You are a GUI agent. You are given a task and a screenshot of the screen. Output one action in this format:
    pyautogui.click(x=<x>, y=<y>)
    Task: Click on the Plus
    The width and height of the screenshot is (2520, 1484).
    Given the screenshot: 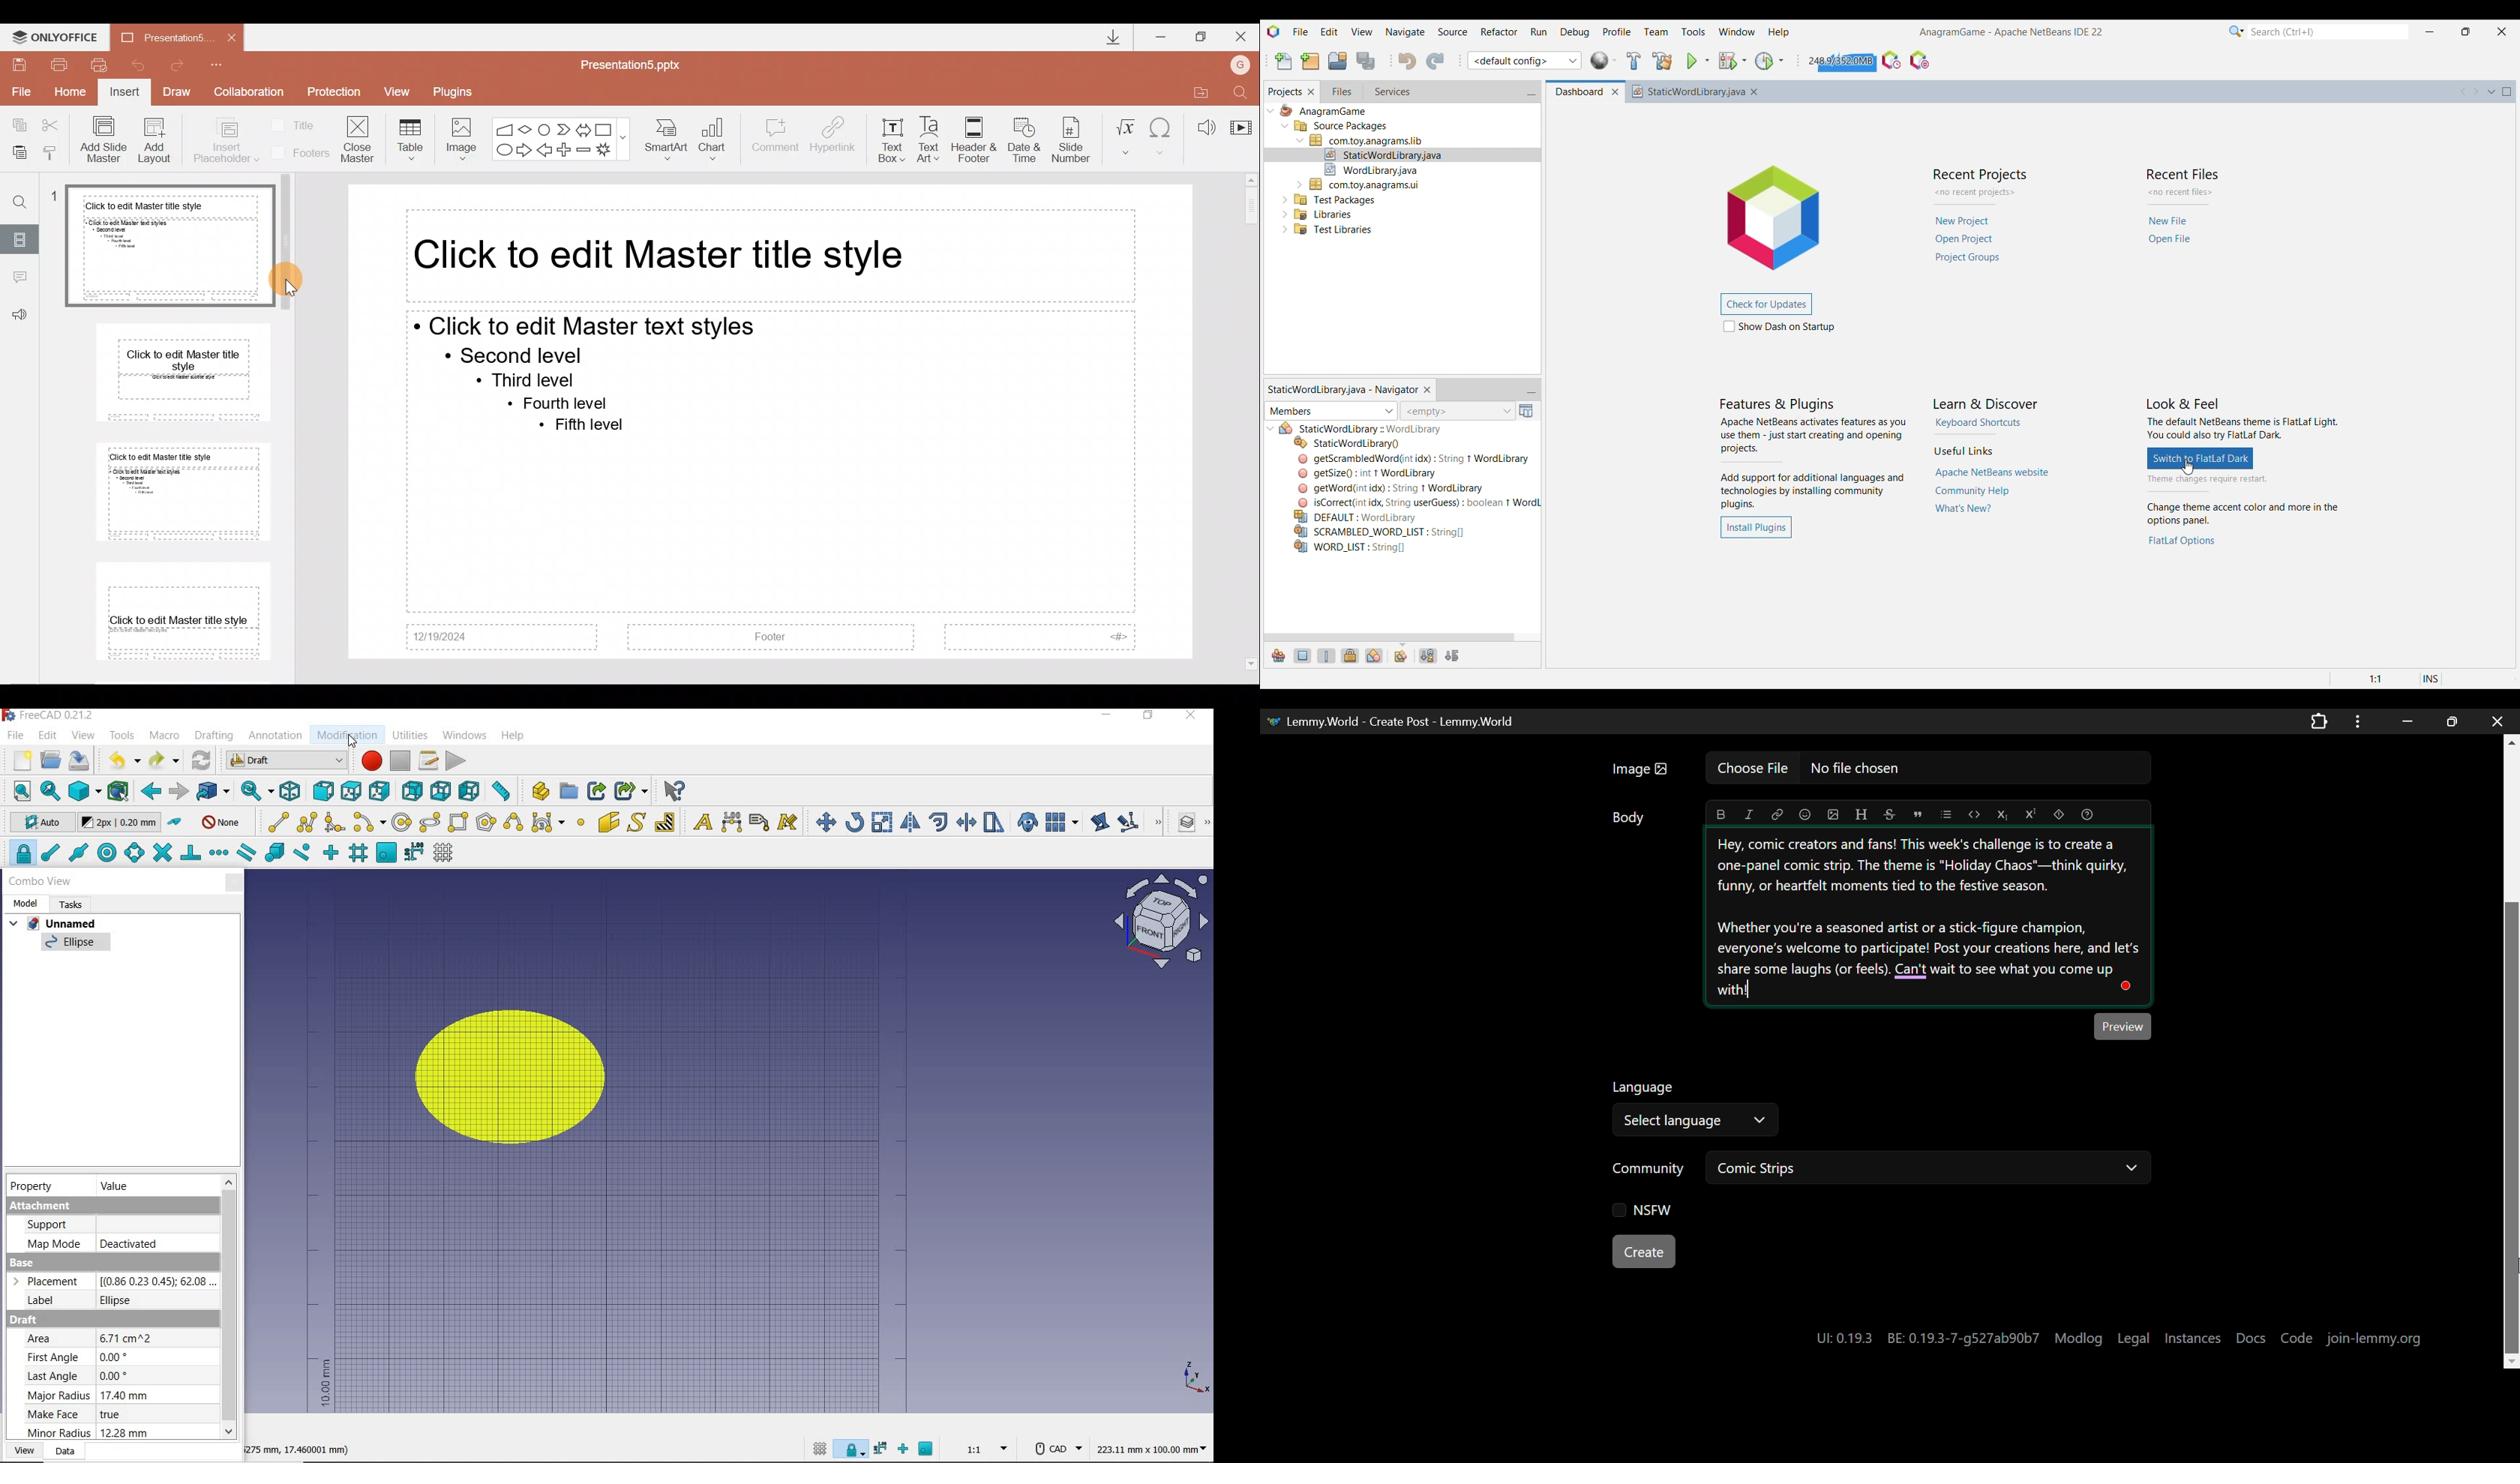 What is the action you would take?
    pyautogui.click(x=566, y=148)
    